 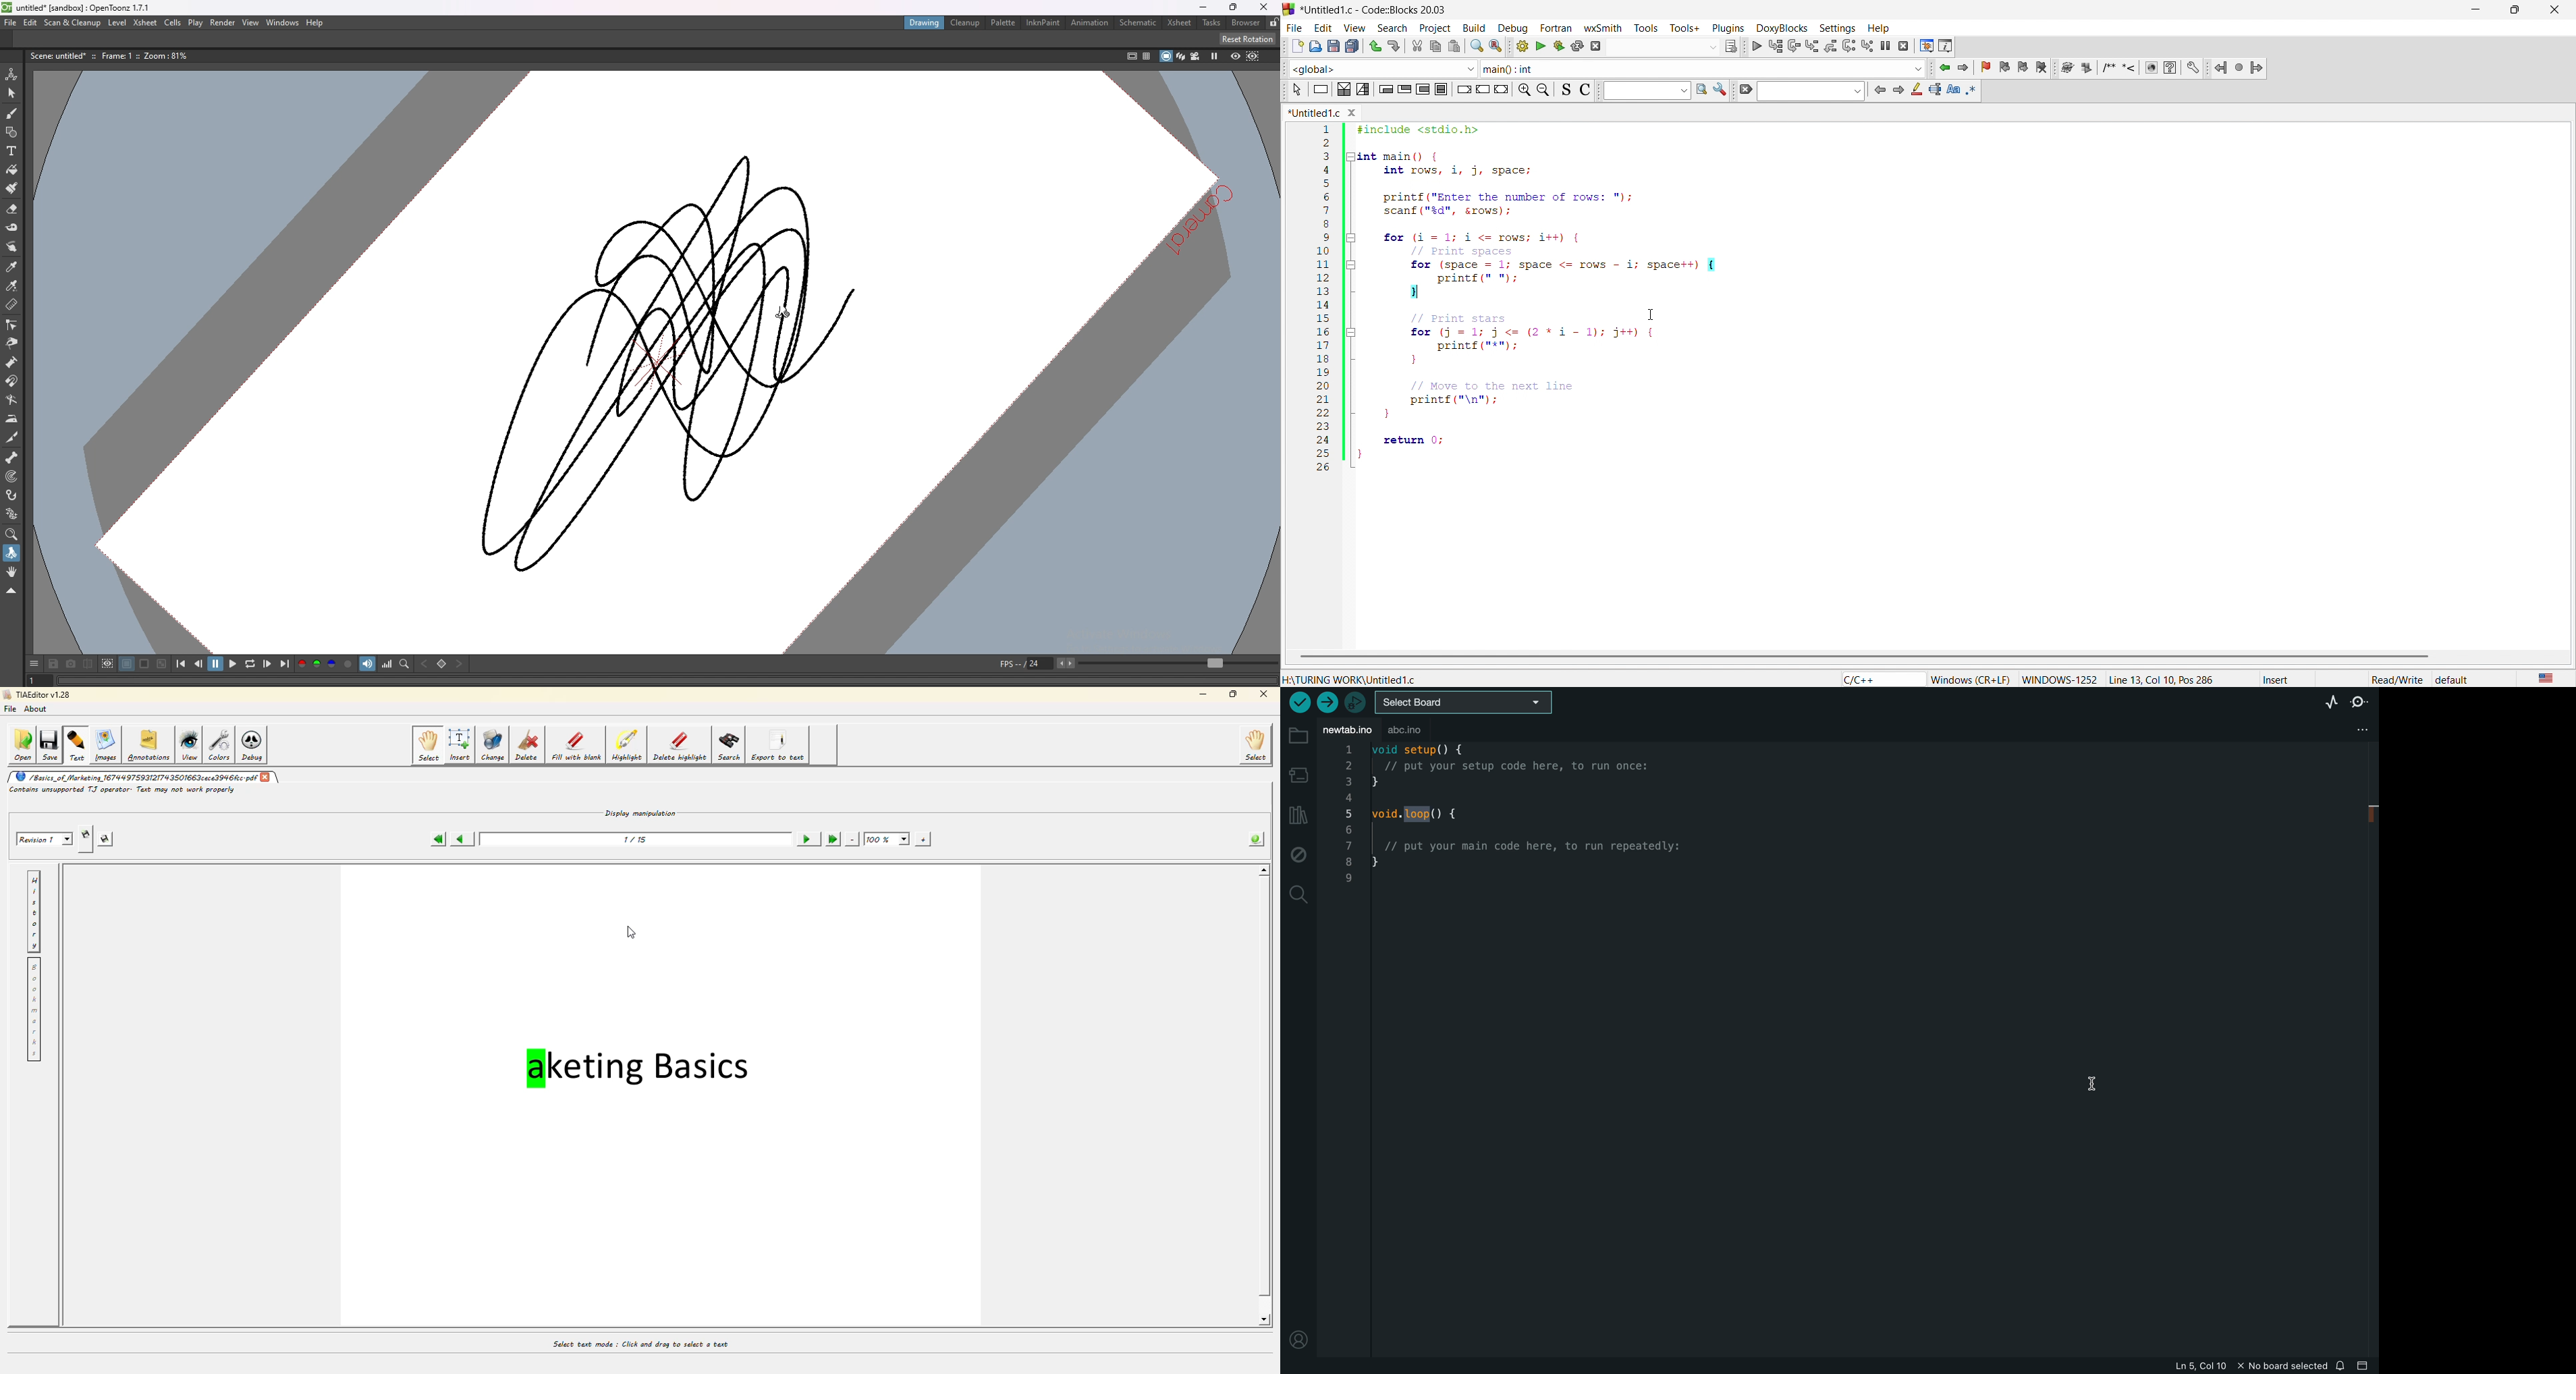 I want to click on function name, so click(x=1705, y=67).